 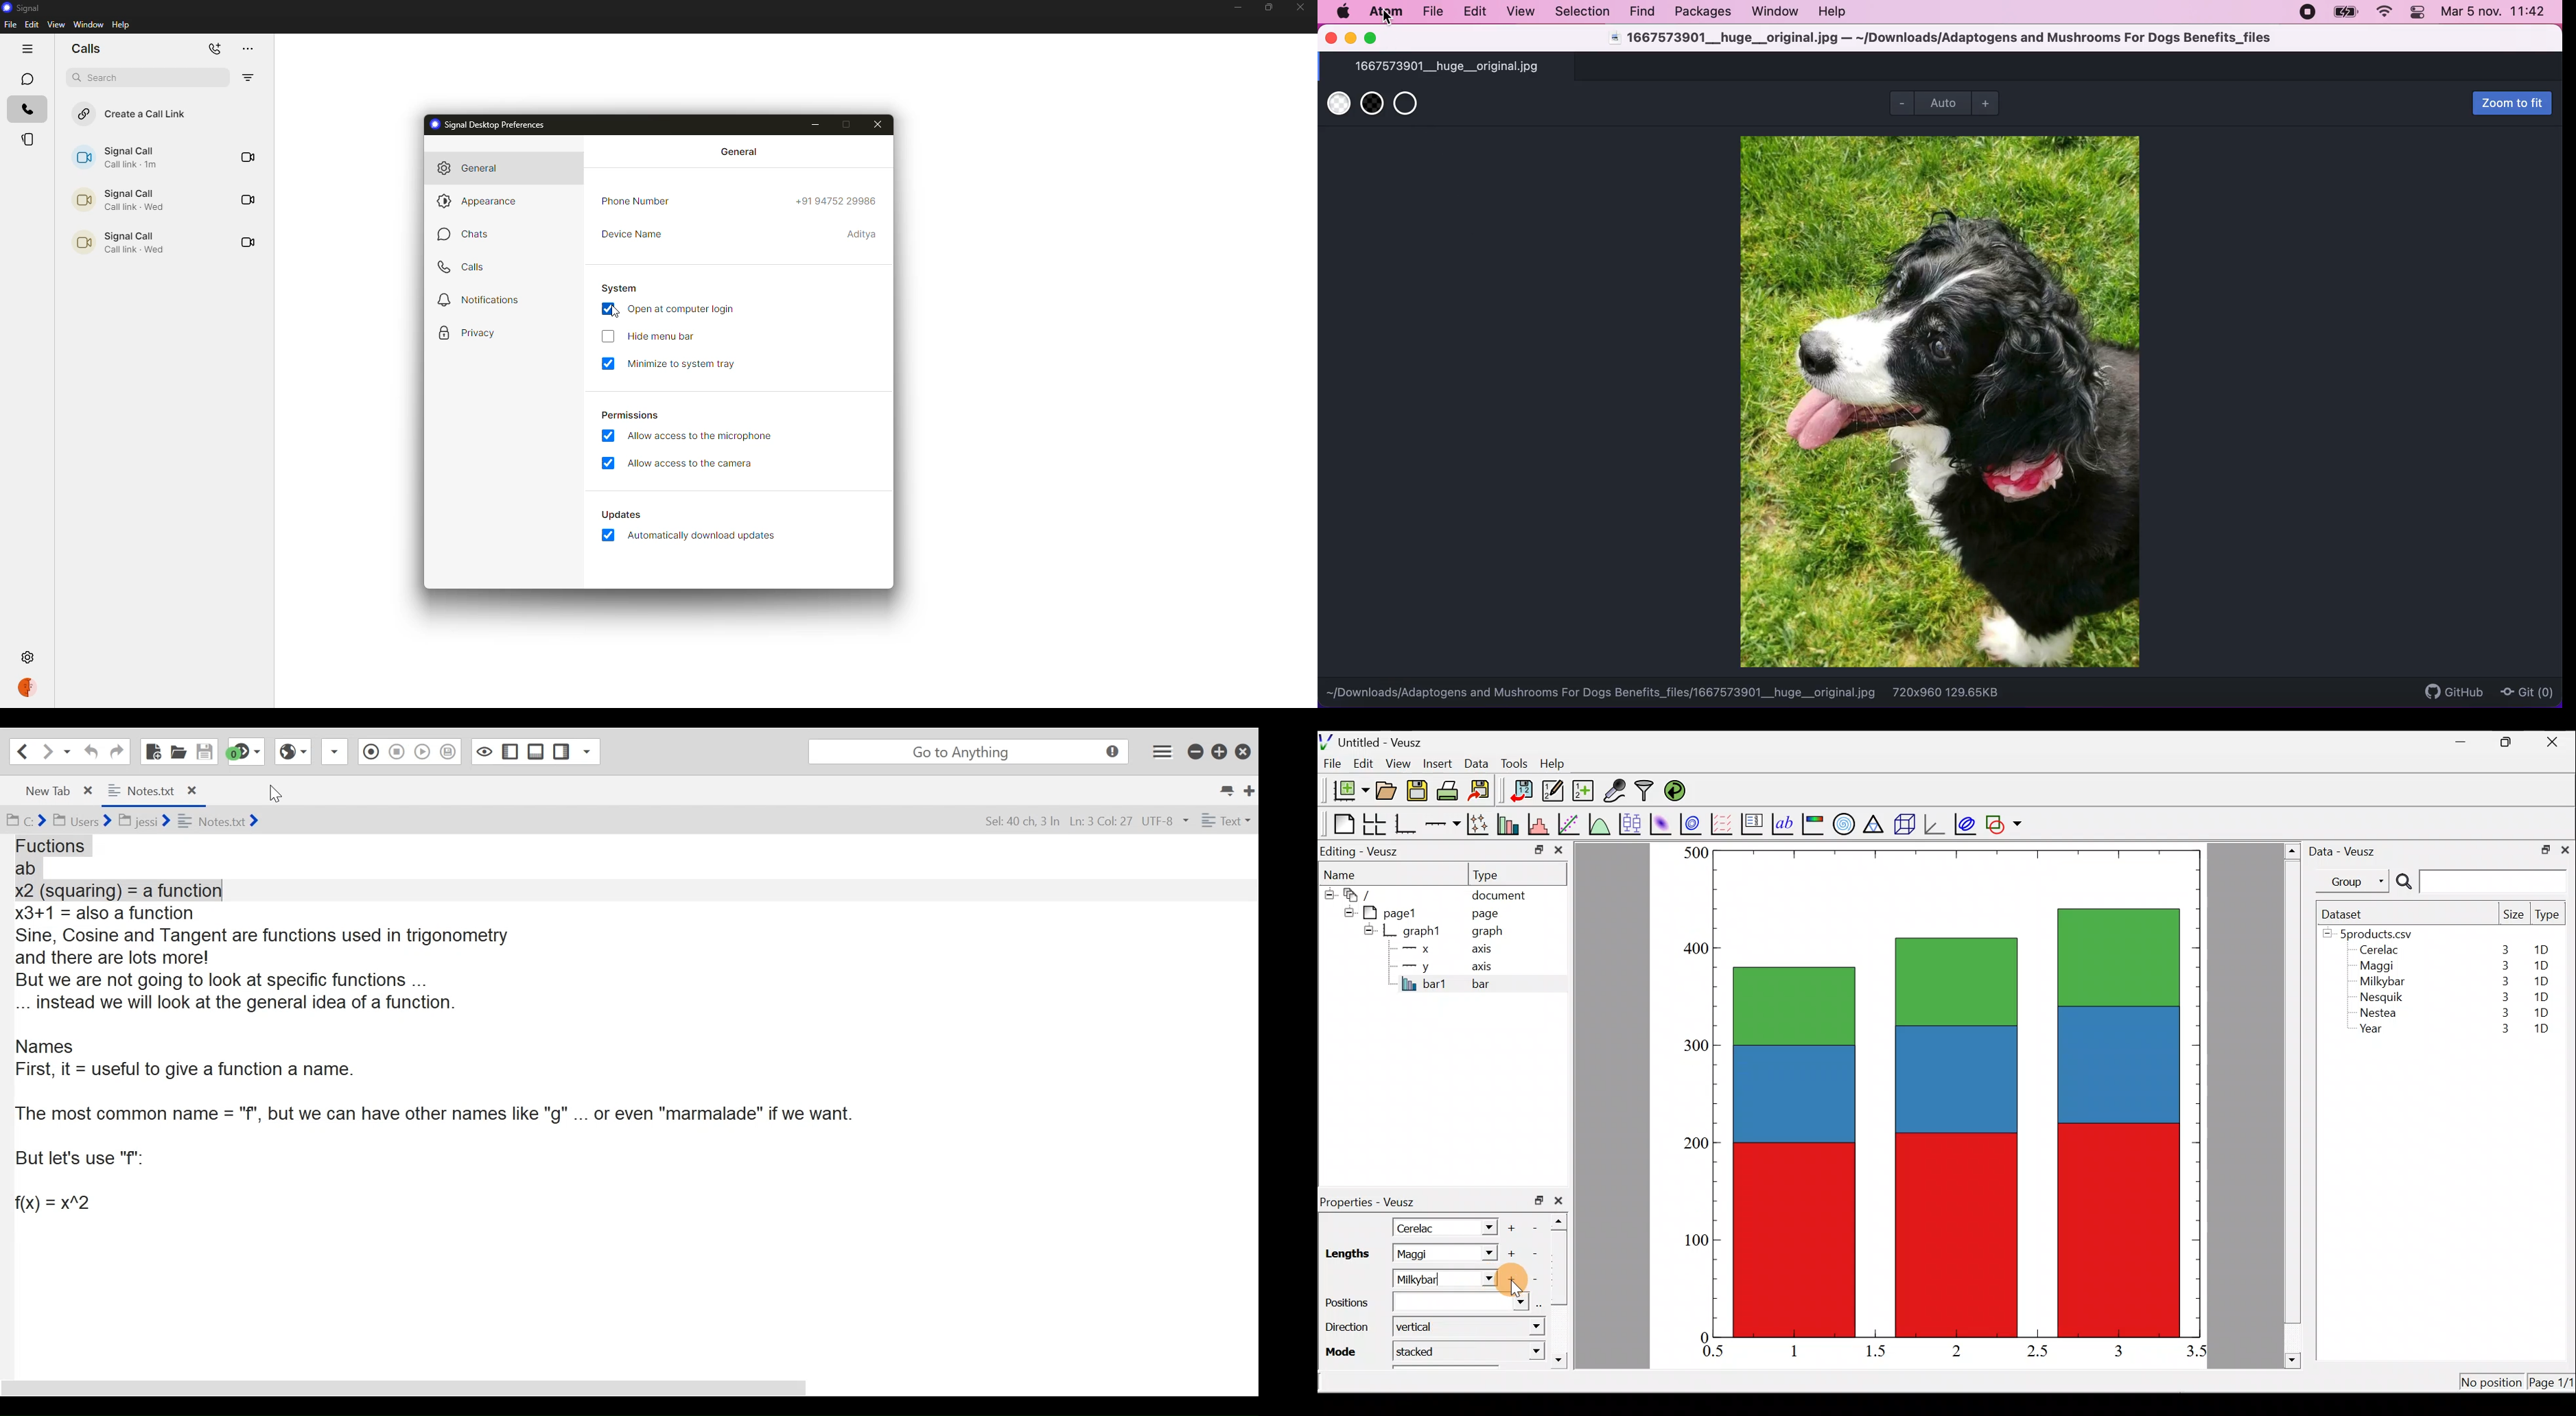 What do you see at coordinates (1754, 823) in the screenshot?
I see `Plot key` at bounding box center [1754, 823].